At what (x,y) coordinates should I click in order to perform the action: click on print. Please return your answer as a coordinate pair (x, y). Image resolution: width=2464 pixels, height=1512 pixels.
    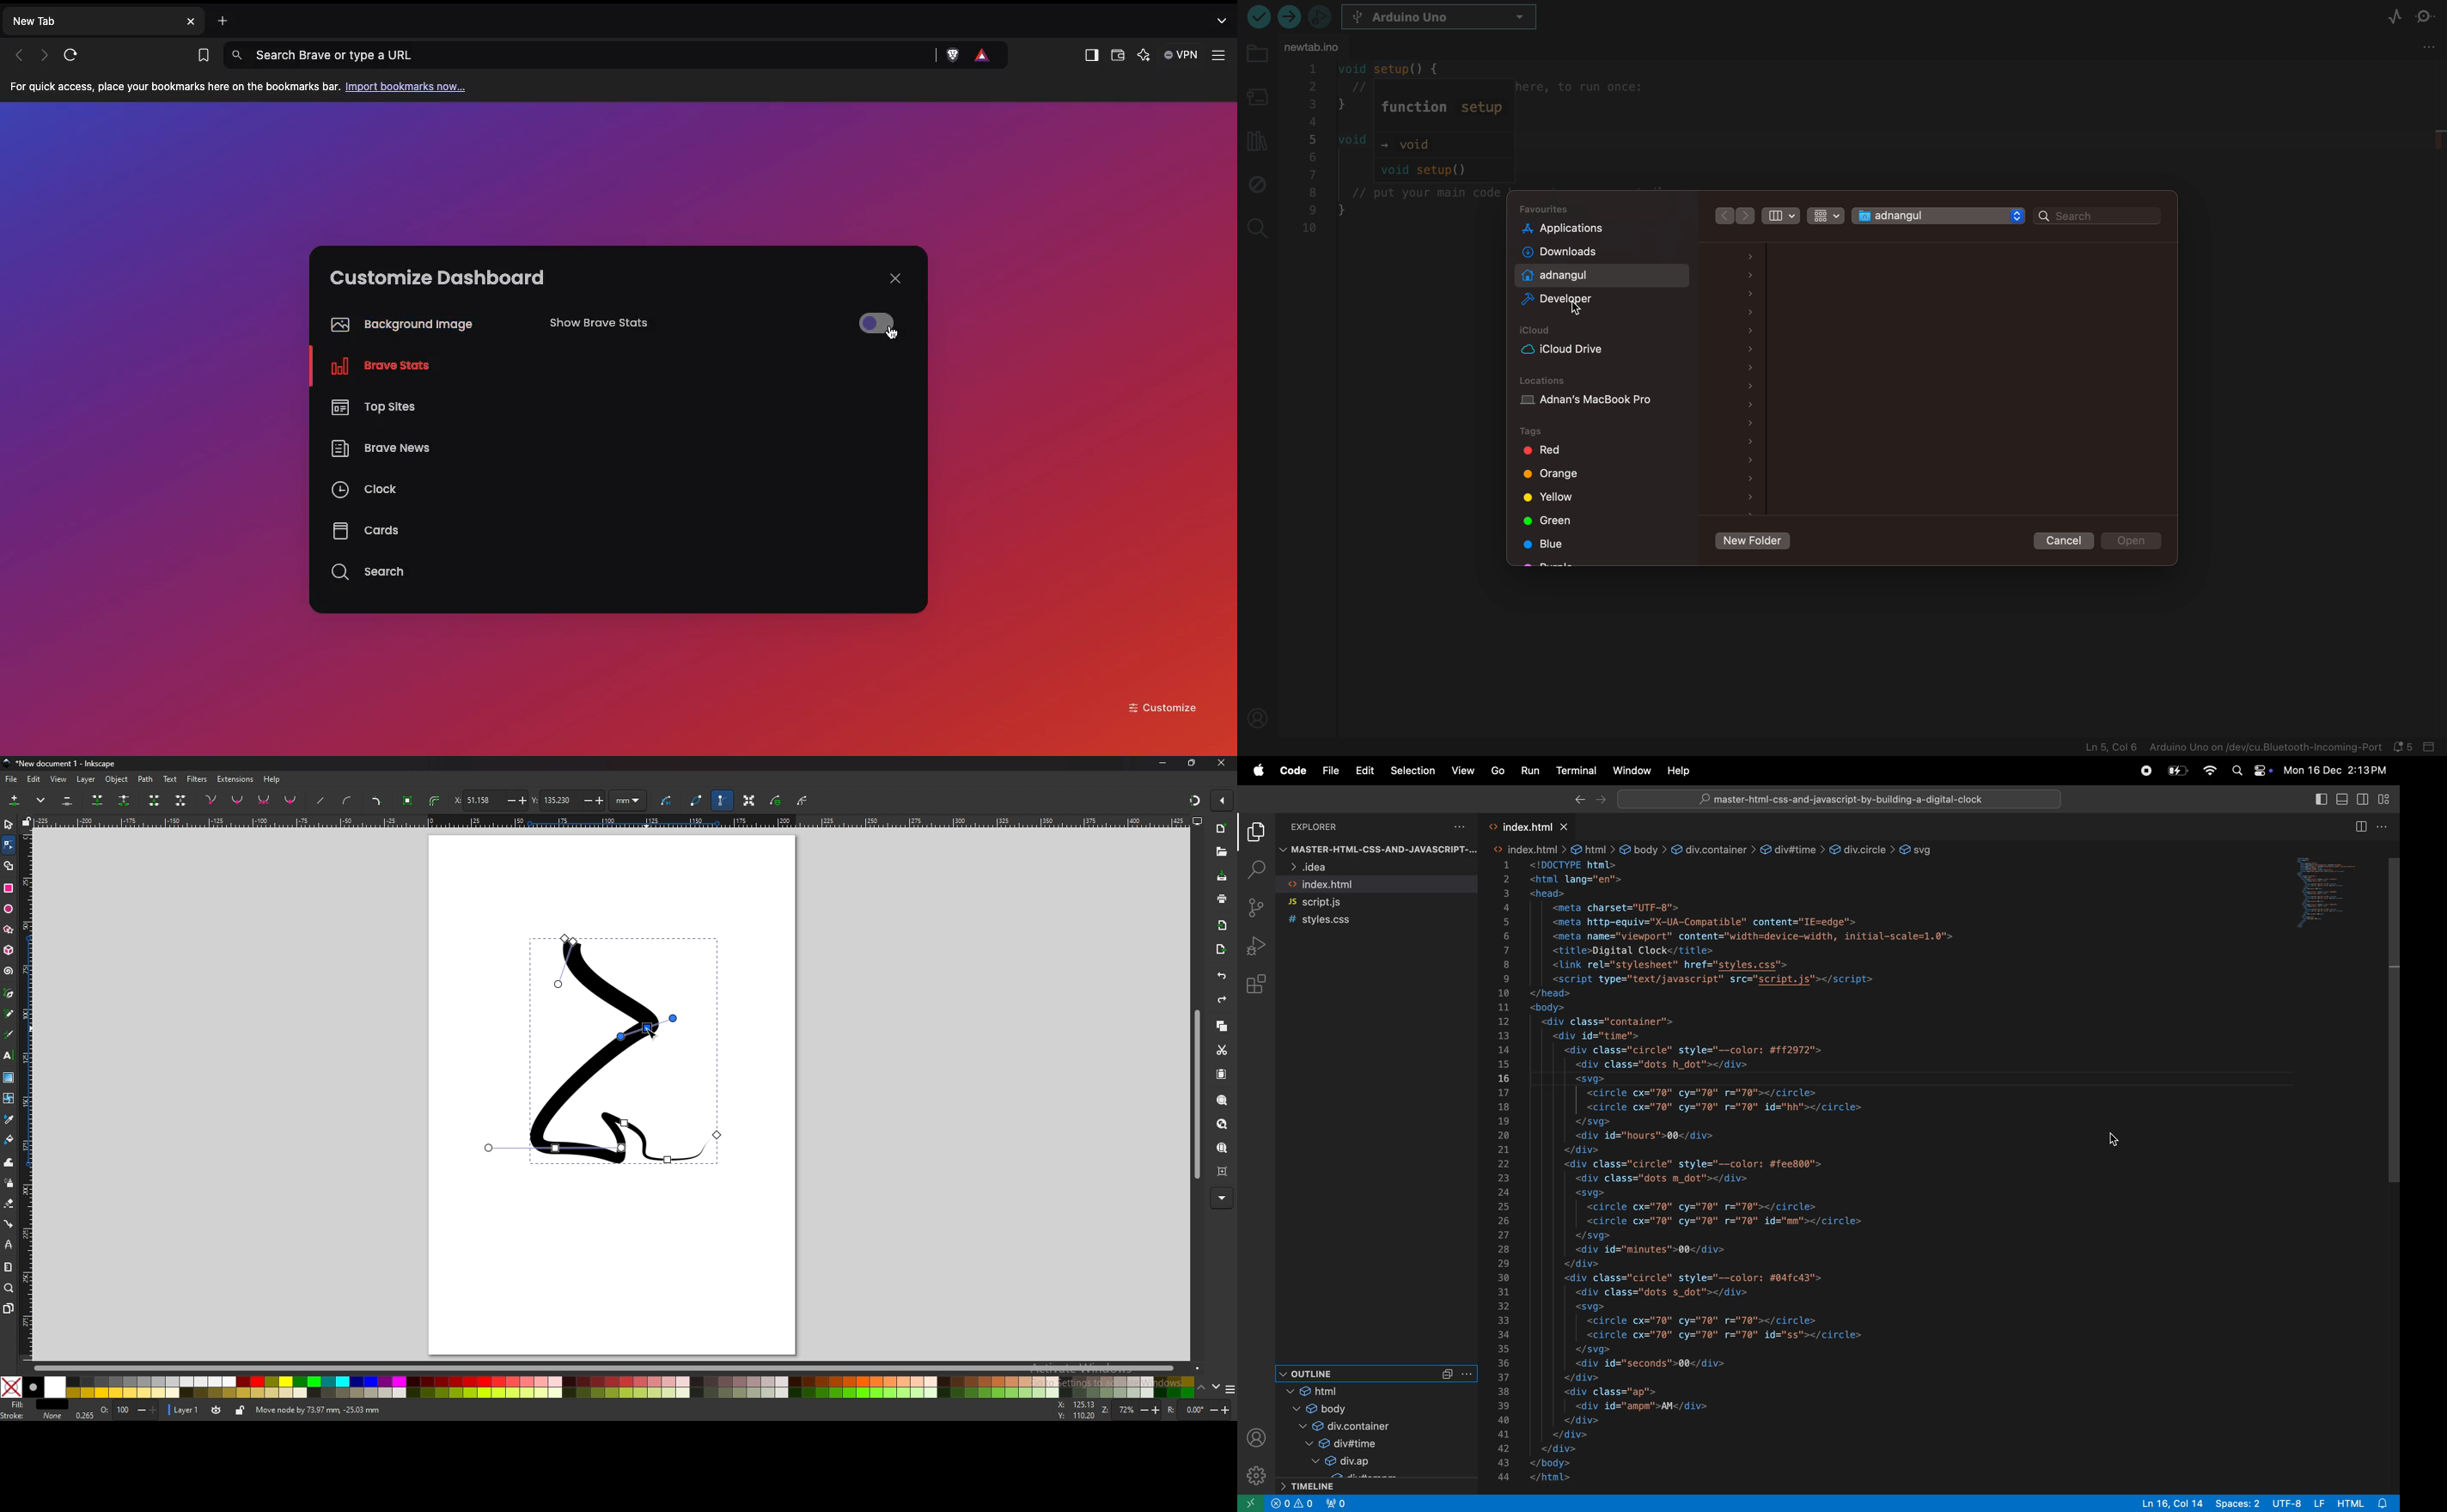
    Looking at the image, I should click on (1222, 898).